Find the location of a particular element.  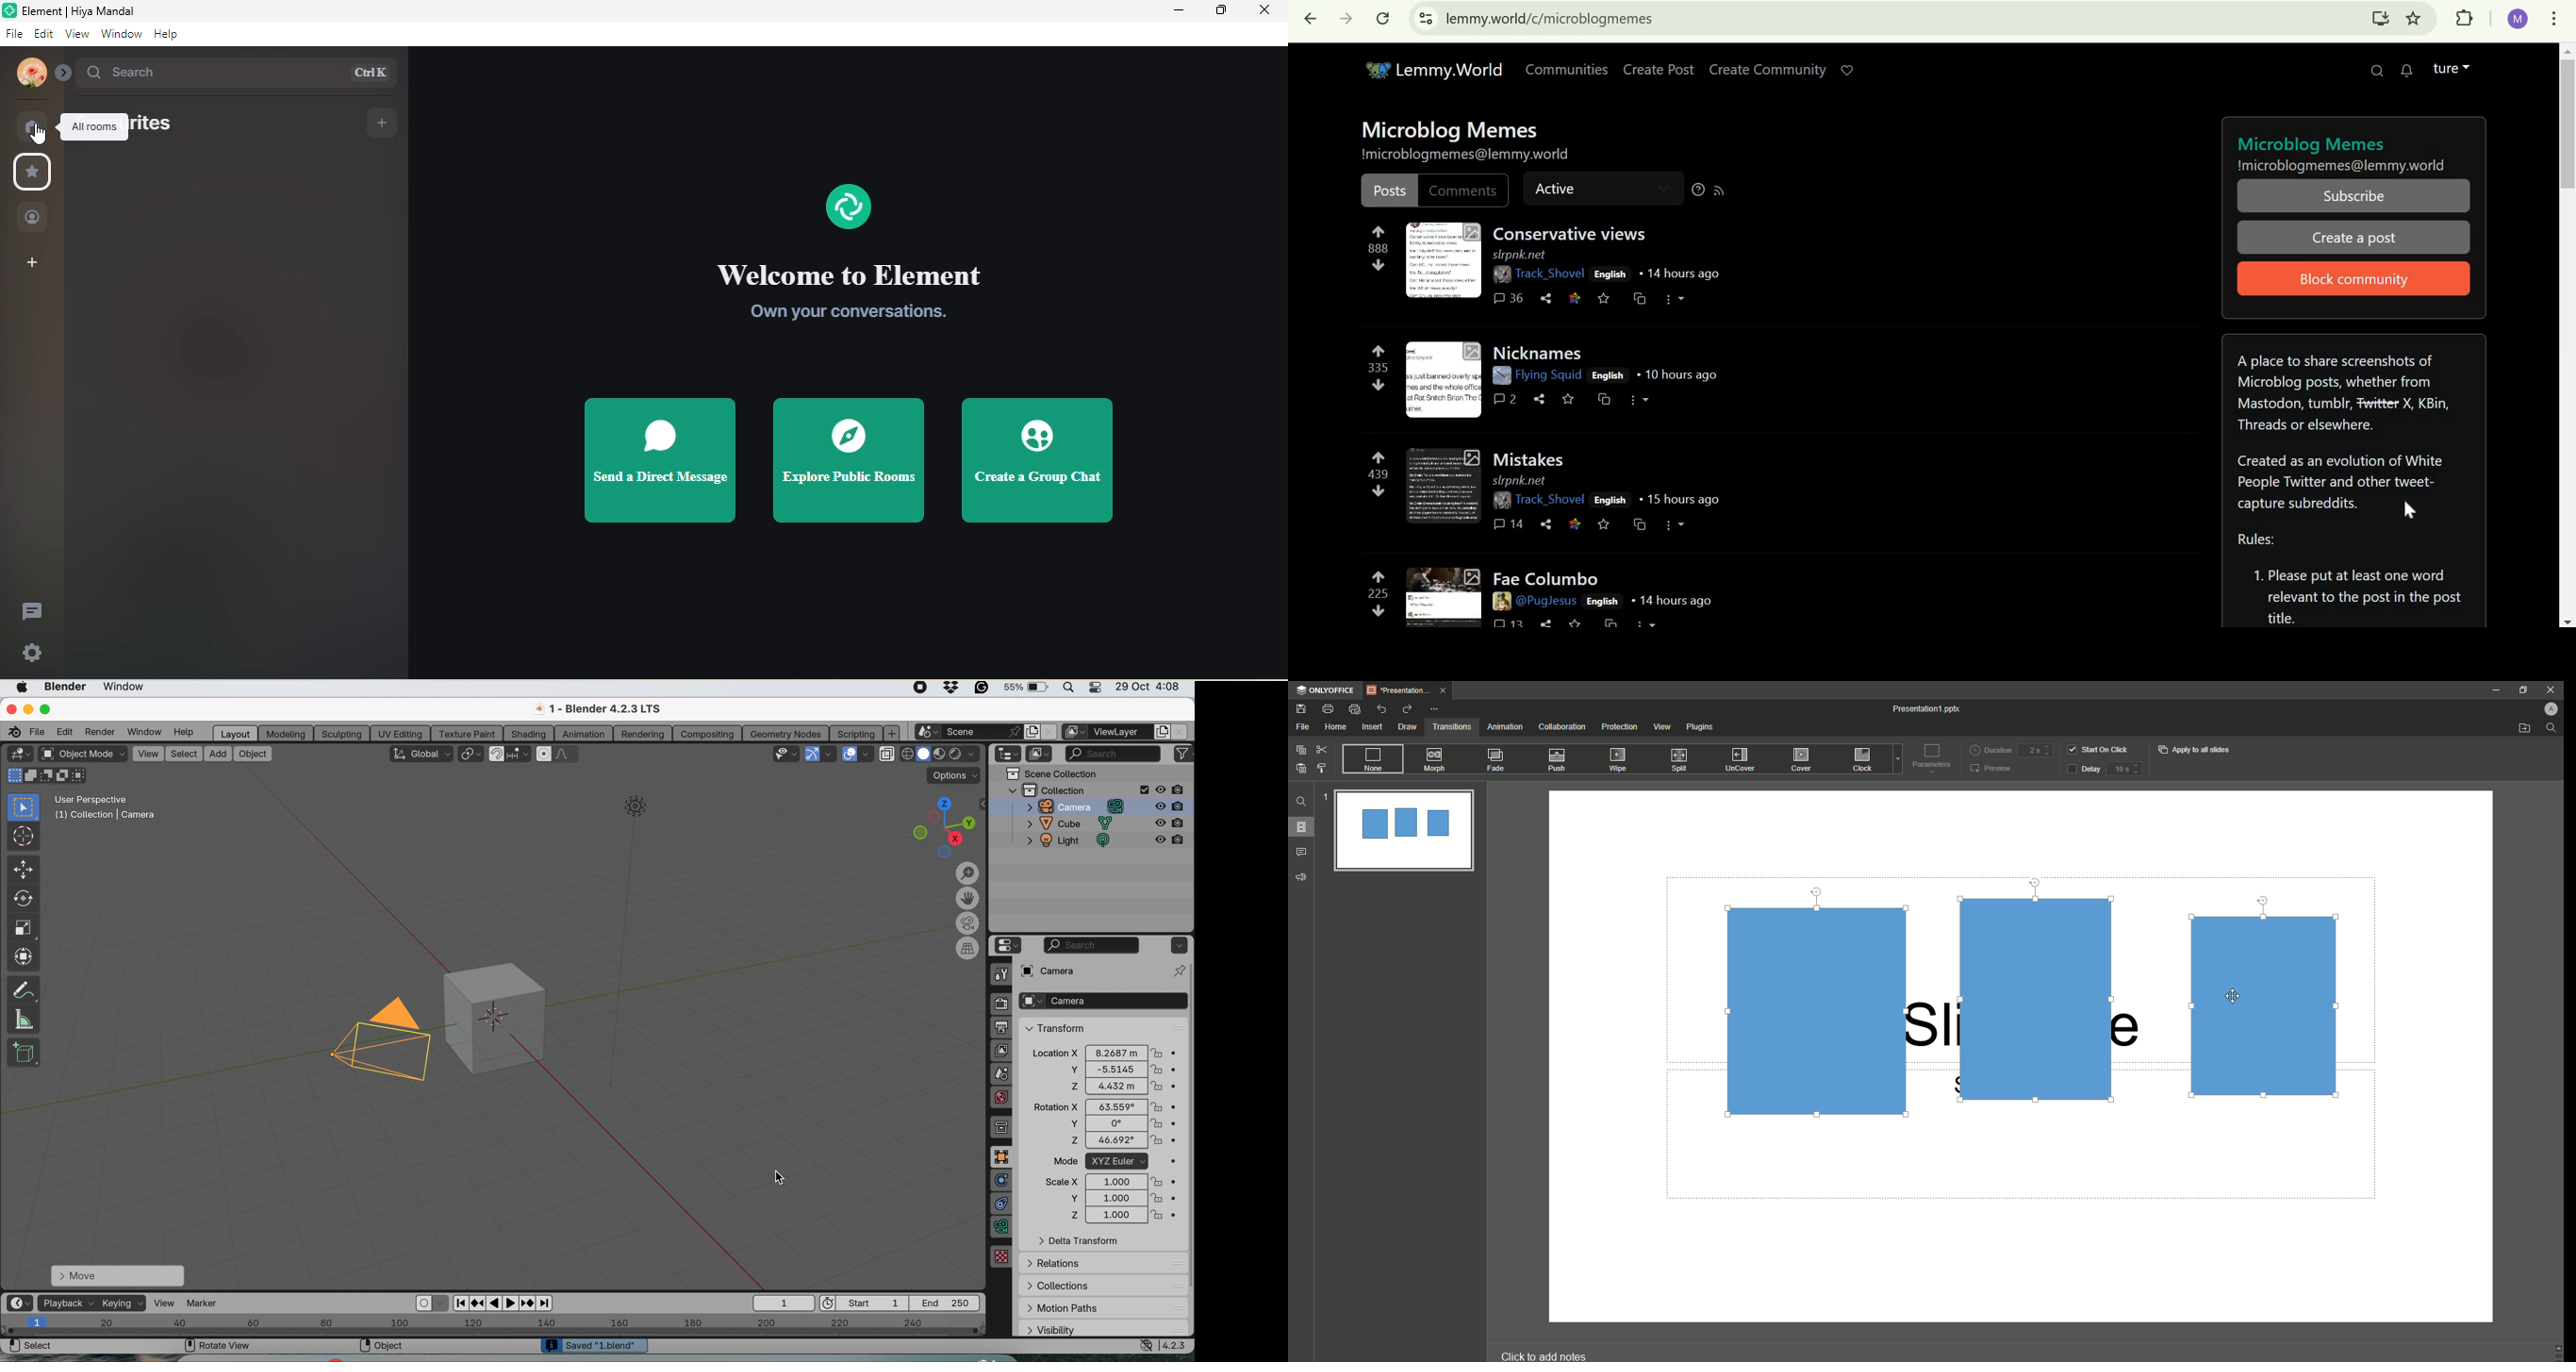

Active is located at coordinates (1566, 190).